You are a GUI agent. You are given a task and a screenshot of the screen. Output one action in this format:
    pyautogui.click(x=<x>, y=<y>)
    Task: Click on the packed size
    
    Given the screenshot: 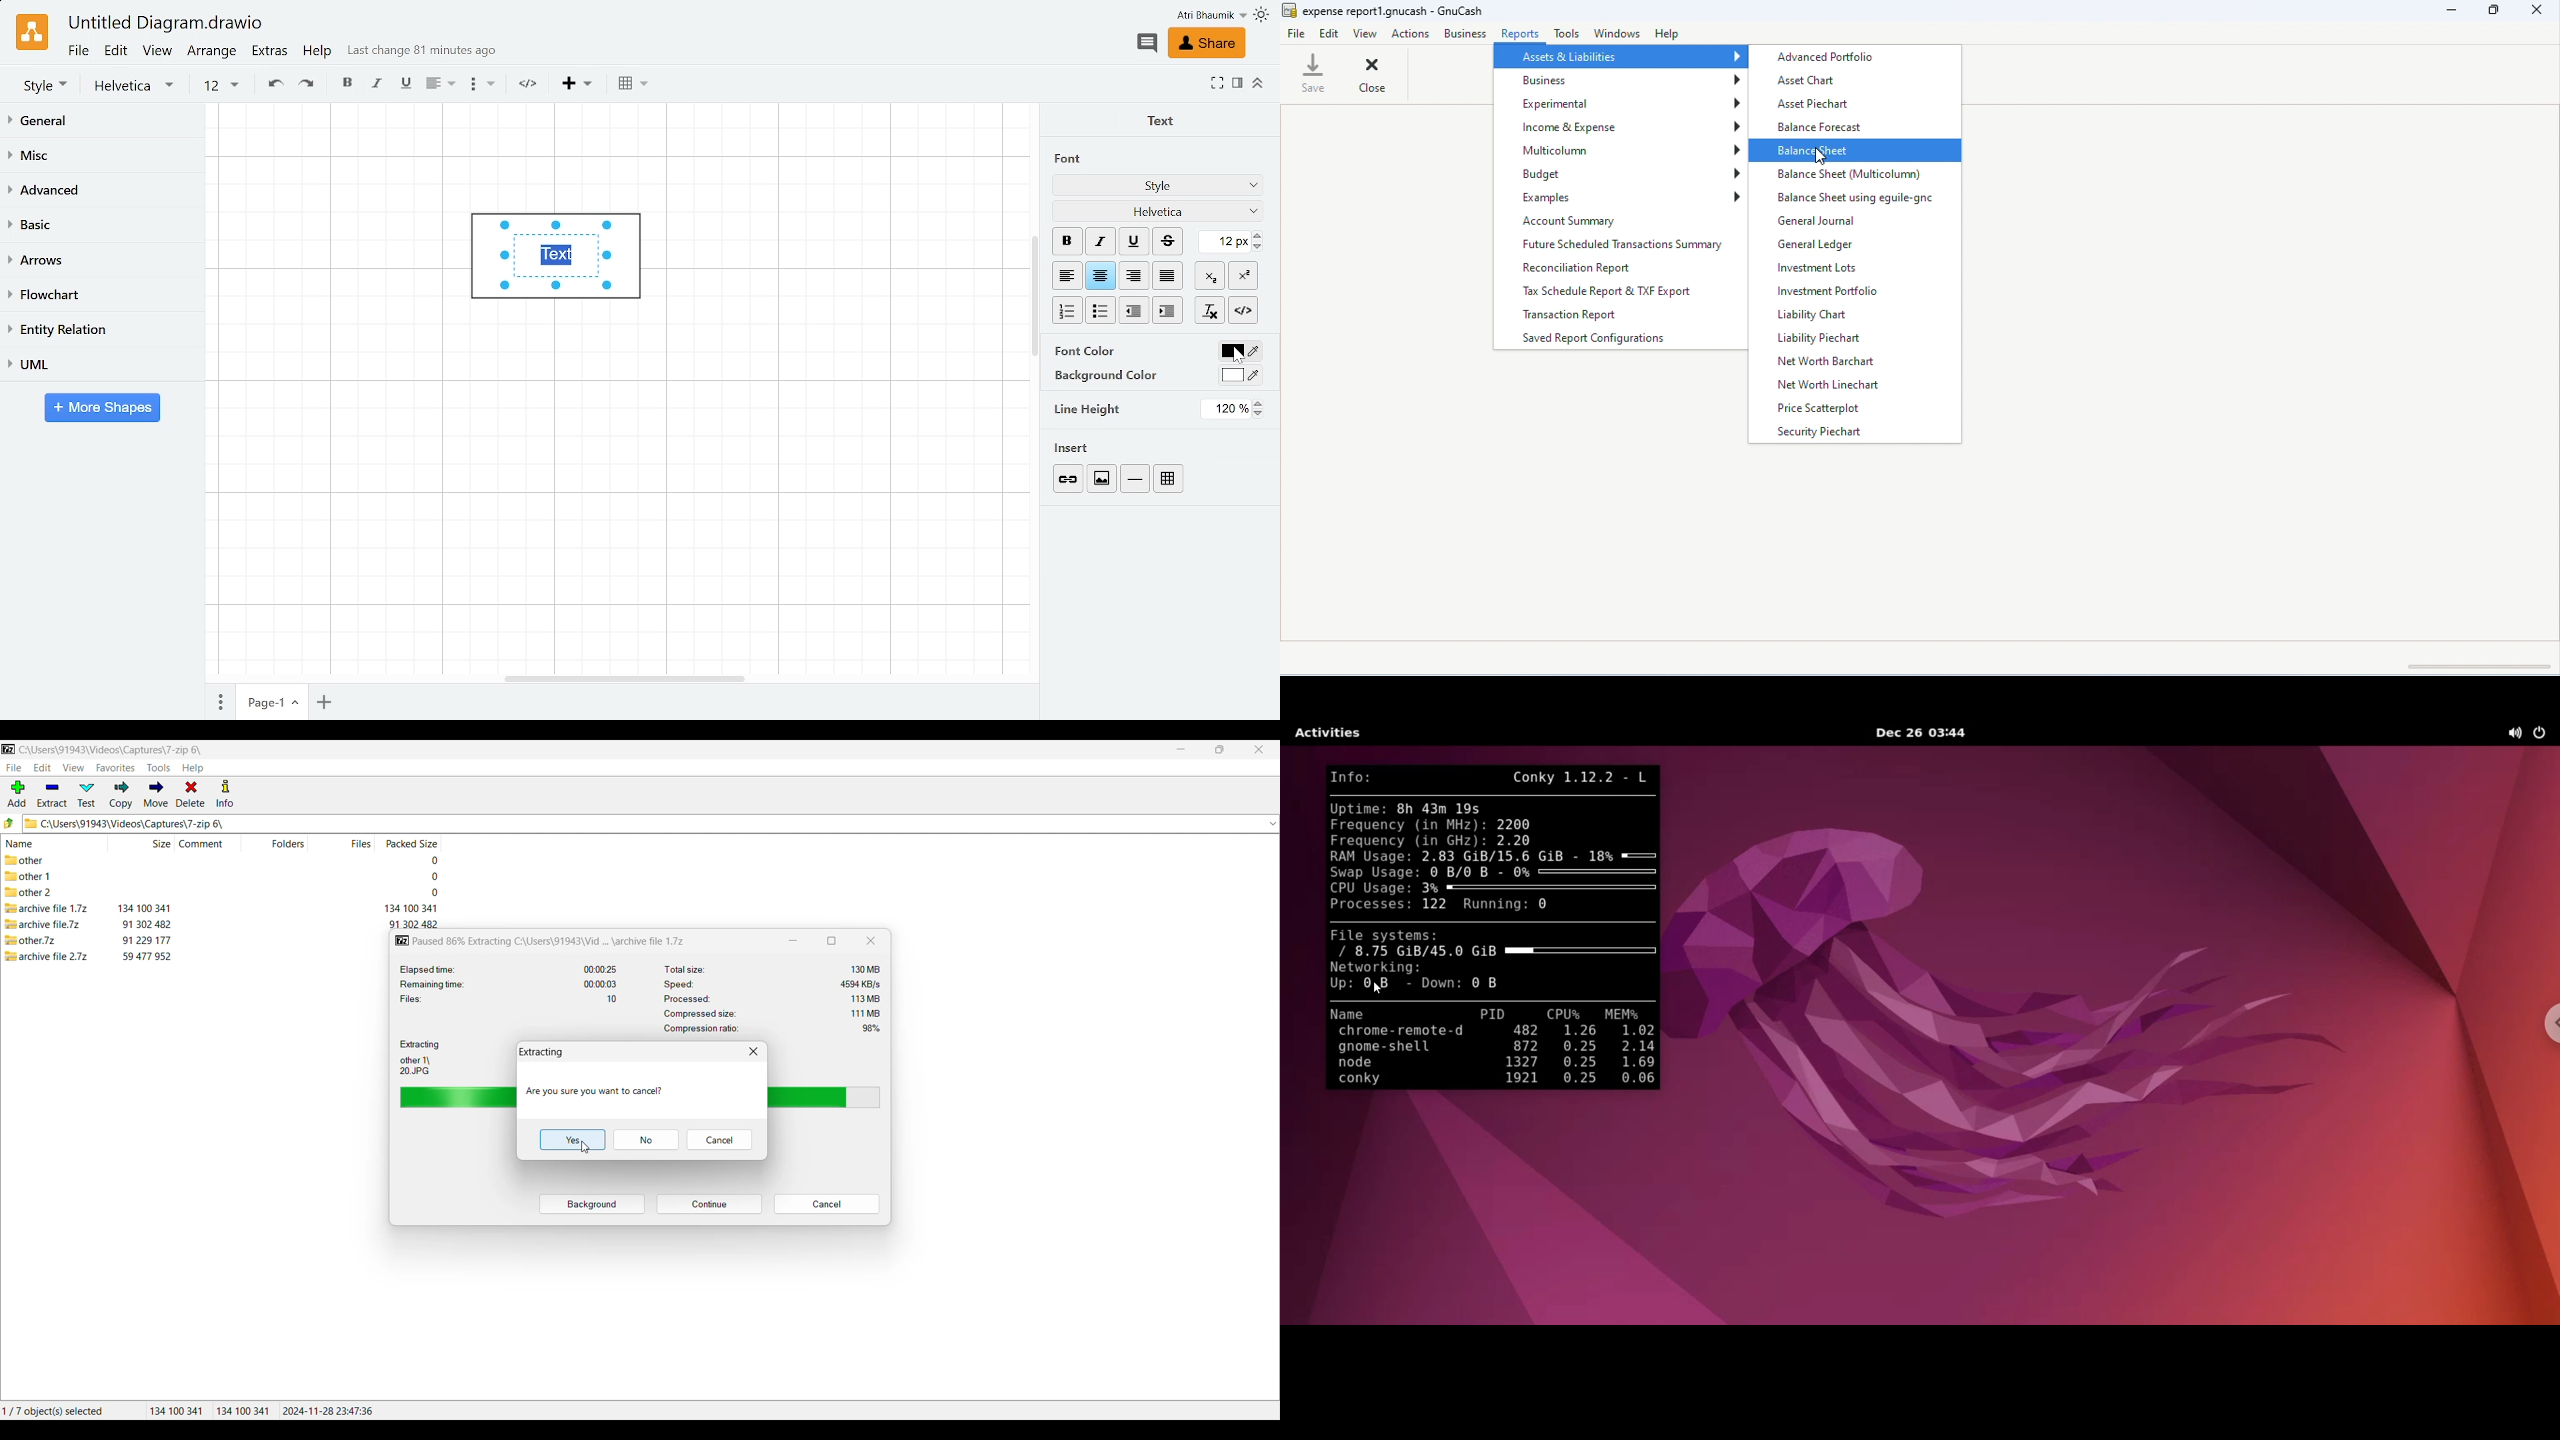 What is the action you would take?
    pyautogui.click(x=413, y=924)
    